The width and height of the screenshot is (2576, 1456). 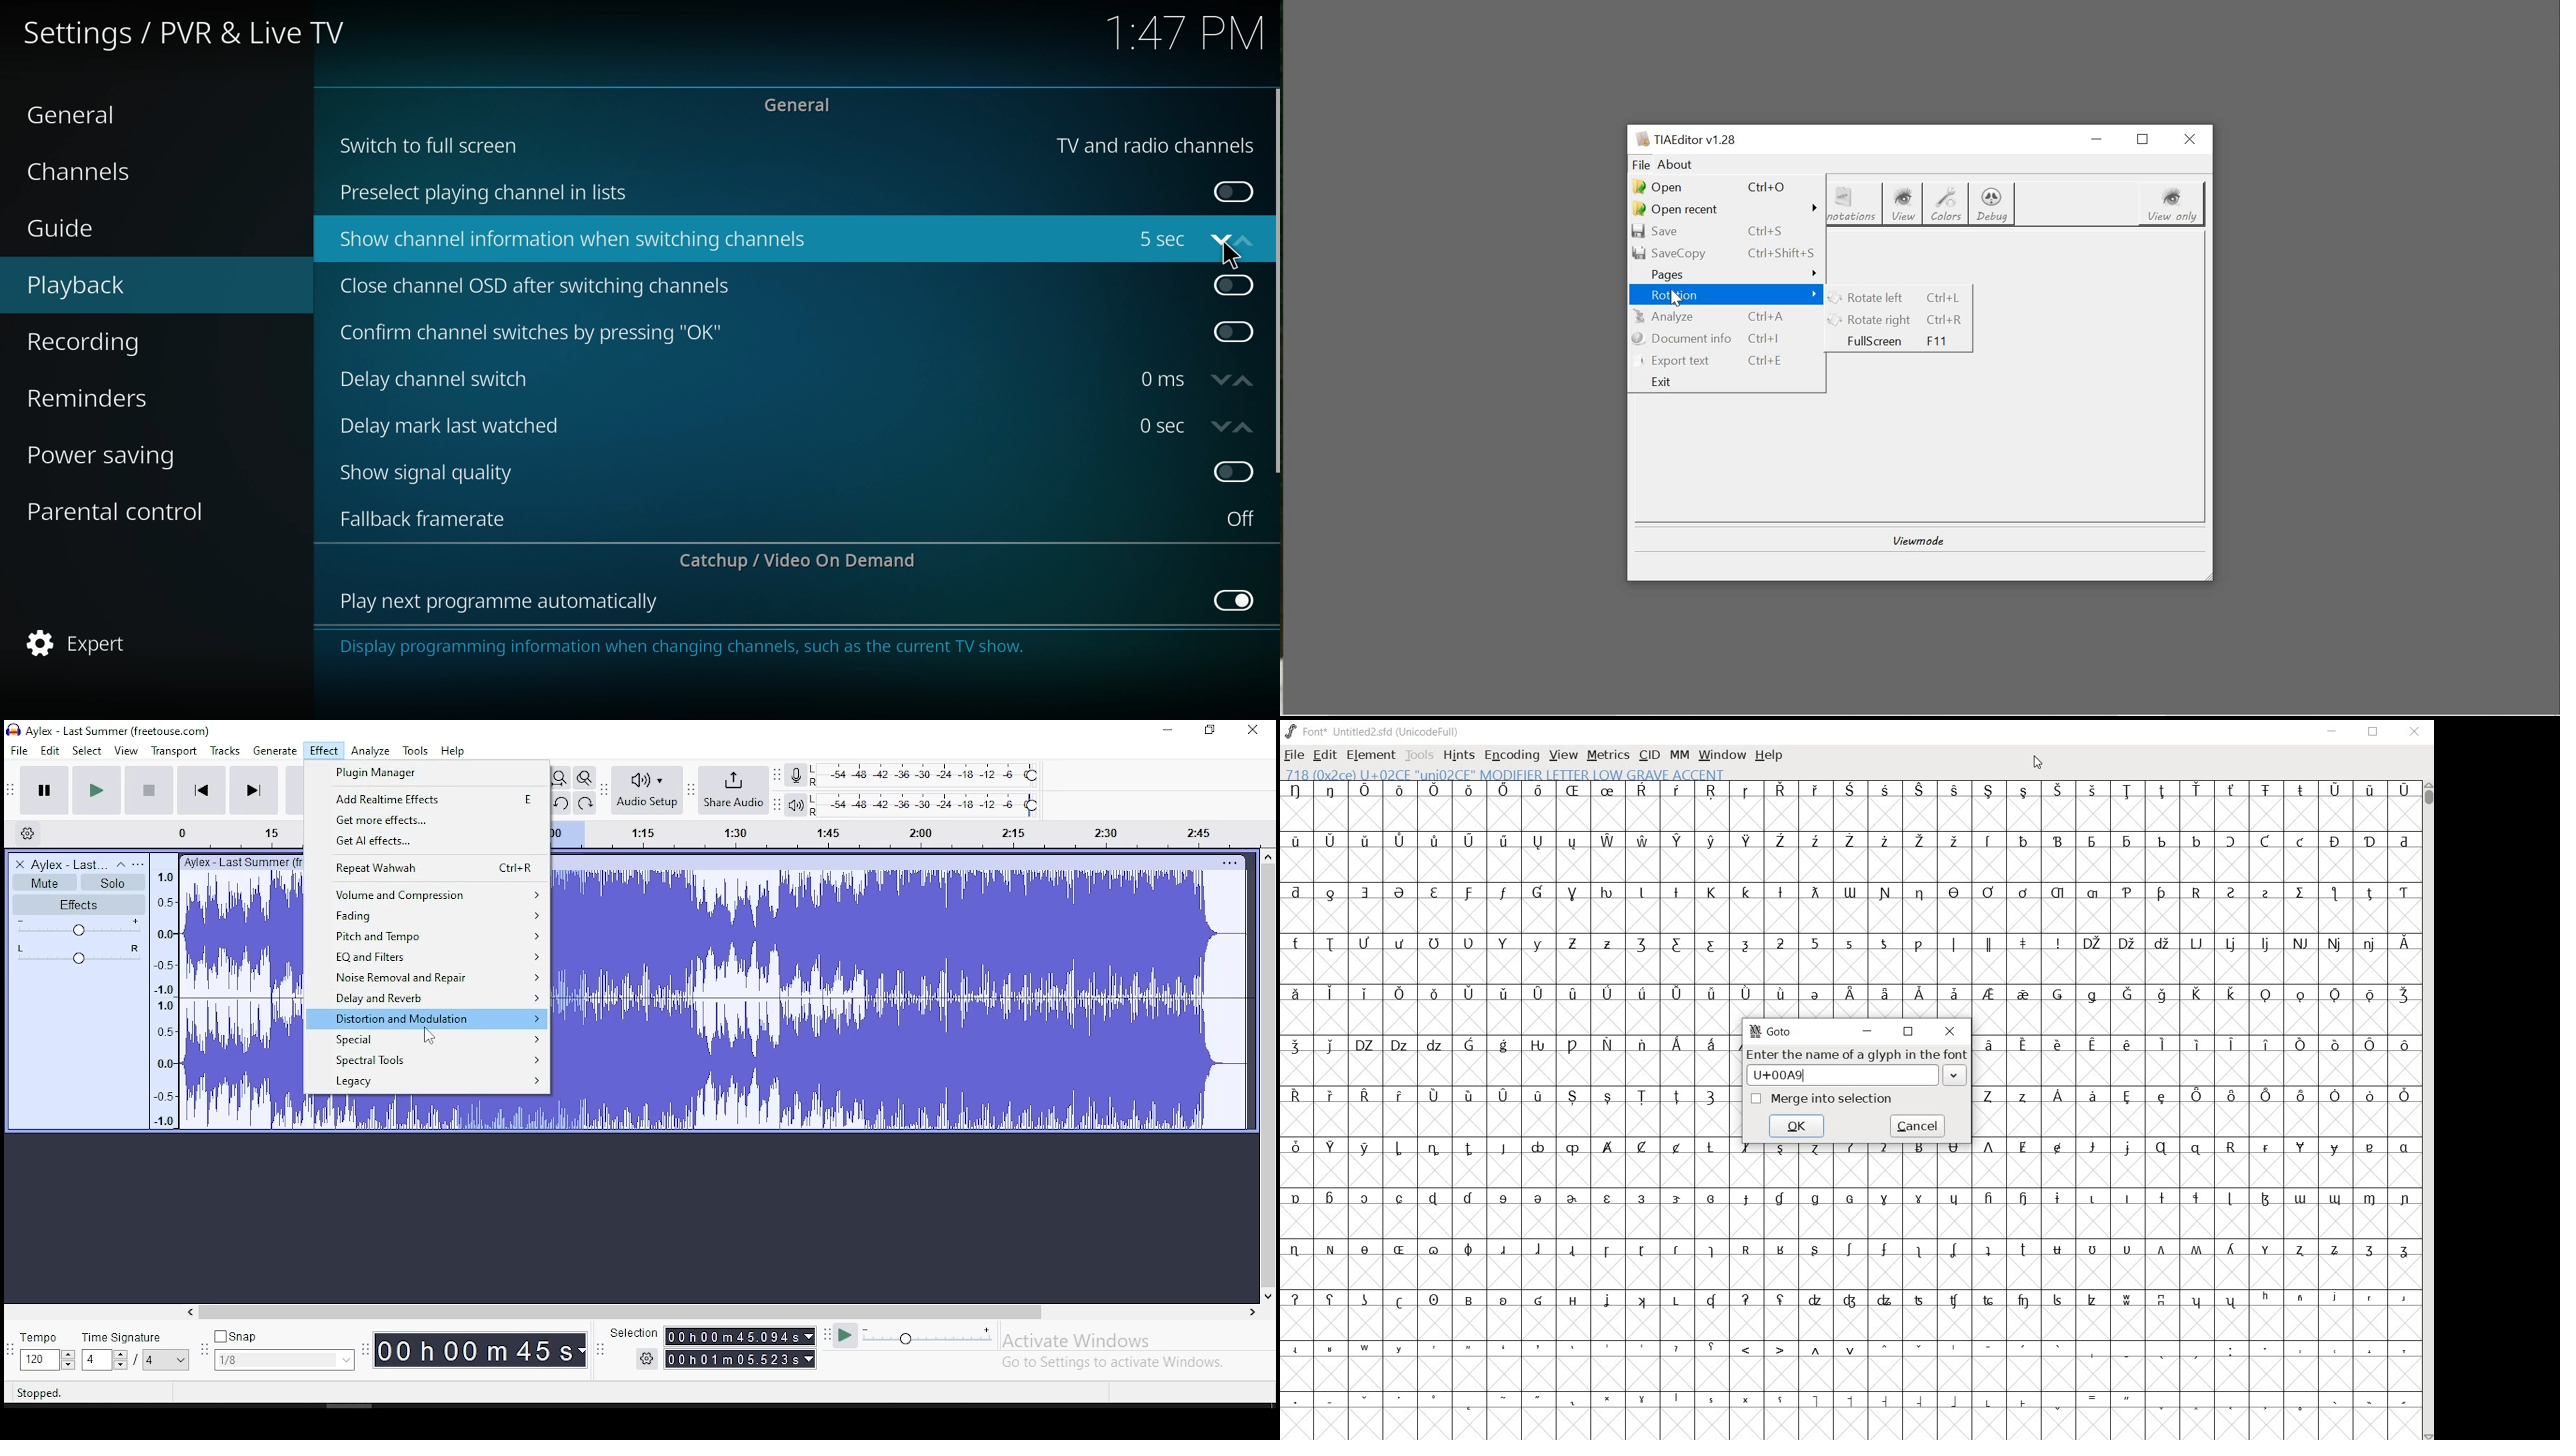 What do you see at coordinates (1155, 146) in the screenshot?
I see `tv and radio channels` at bounding box center [1155, 146].